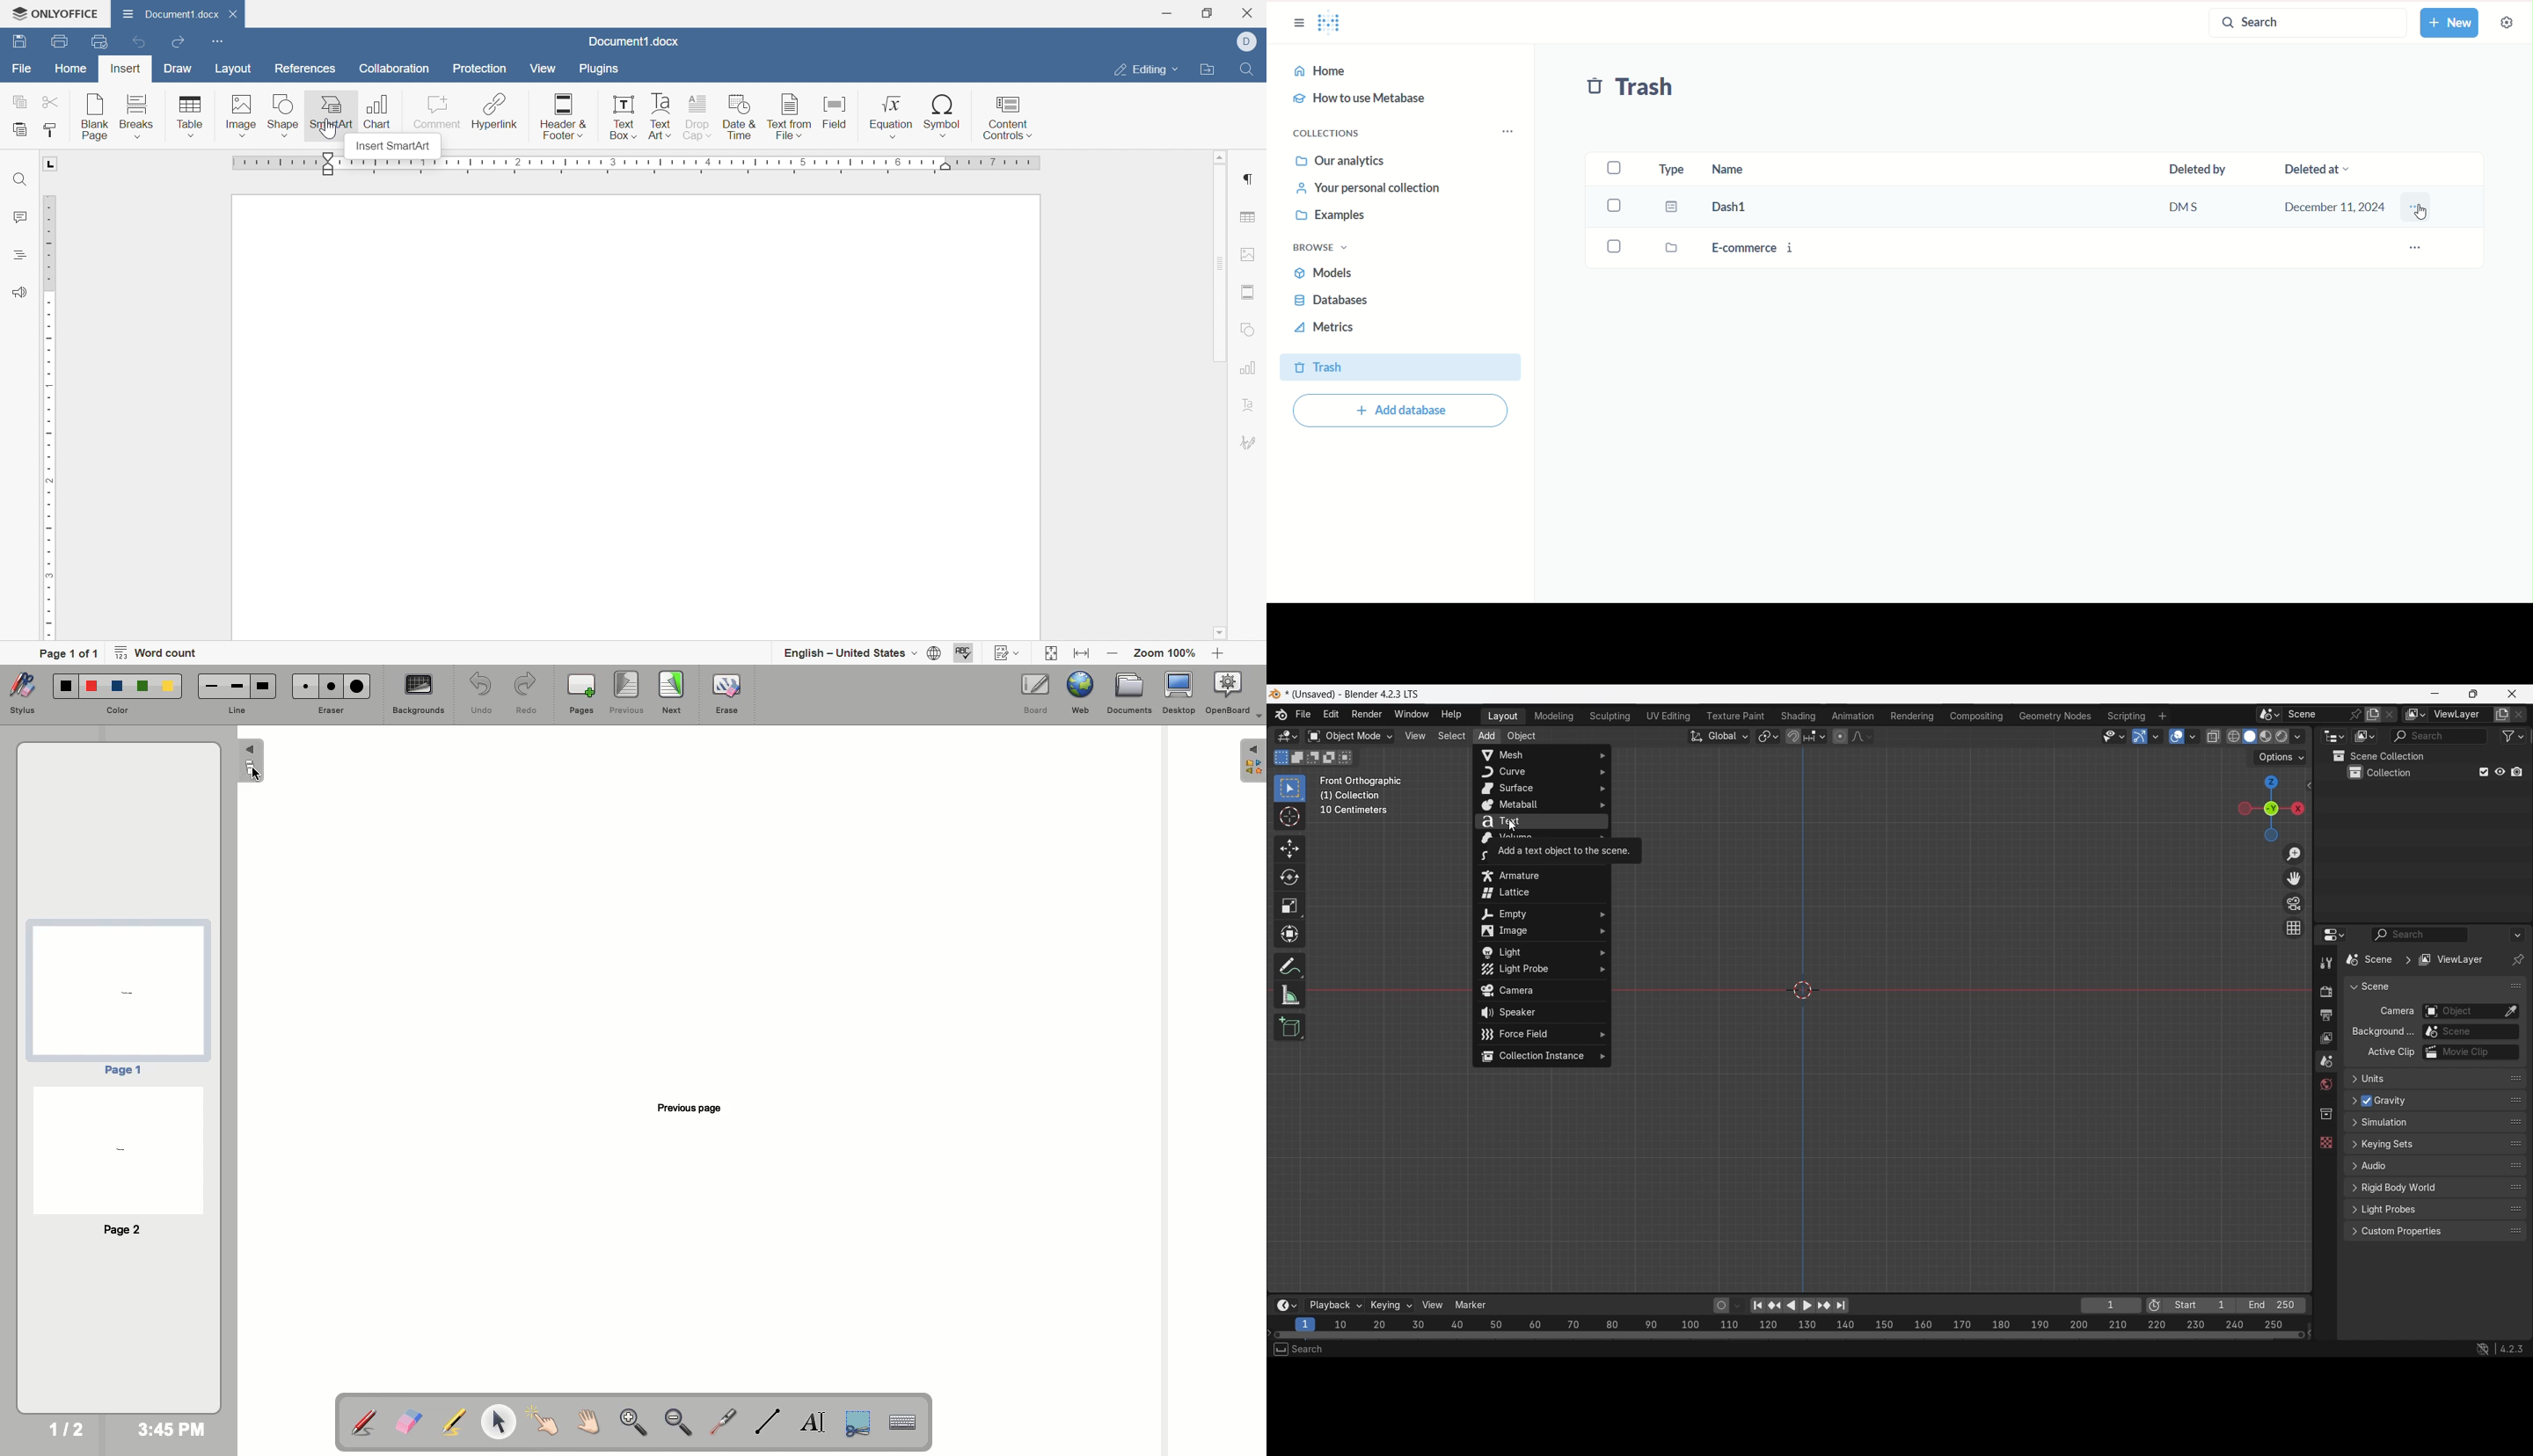 The image size is (2548, 1456). What do you see at coordinates (1677, 250) in the screenshot?
I see `folder icon` at bounding box center [1677, 250].